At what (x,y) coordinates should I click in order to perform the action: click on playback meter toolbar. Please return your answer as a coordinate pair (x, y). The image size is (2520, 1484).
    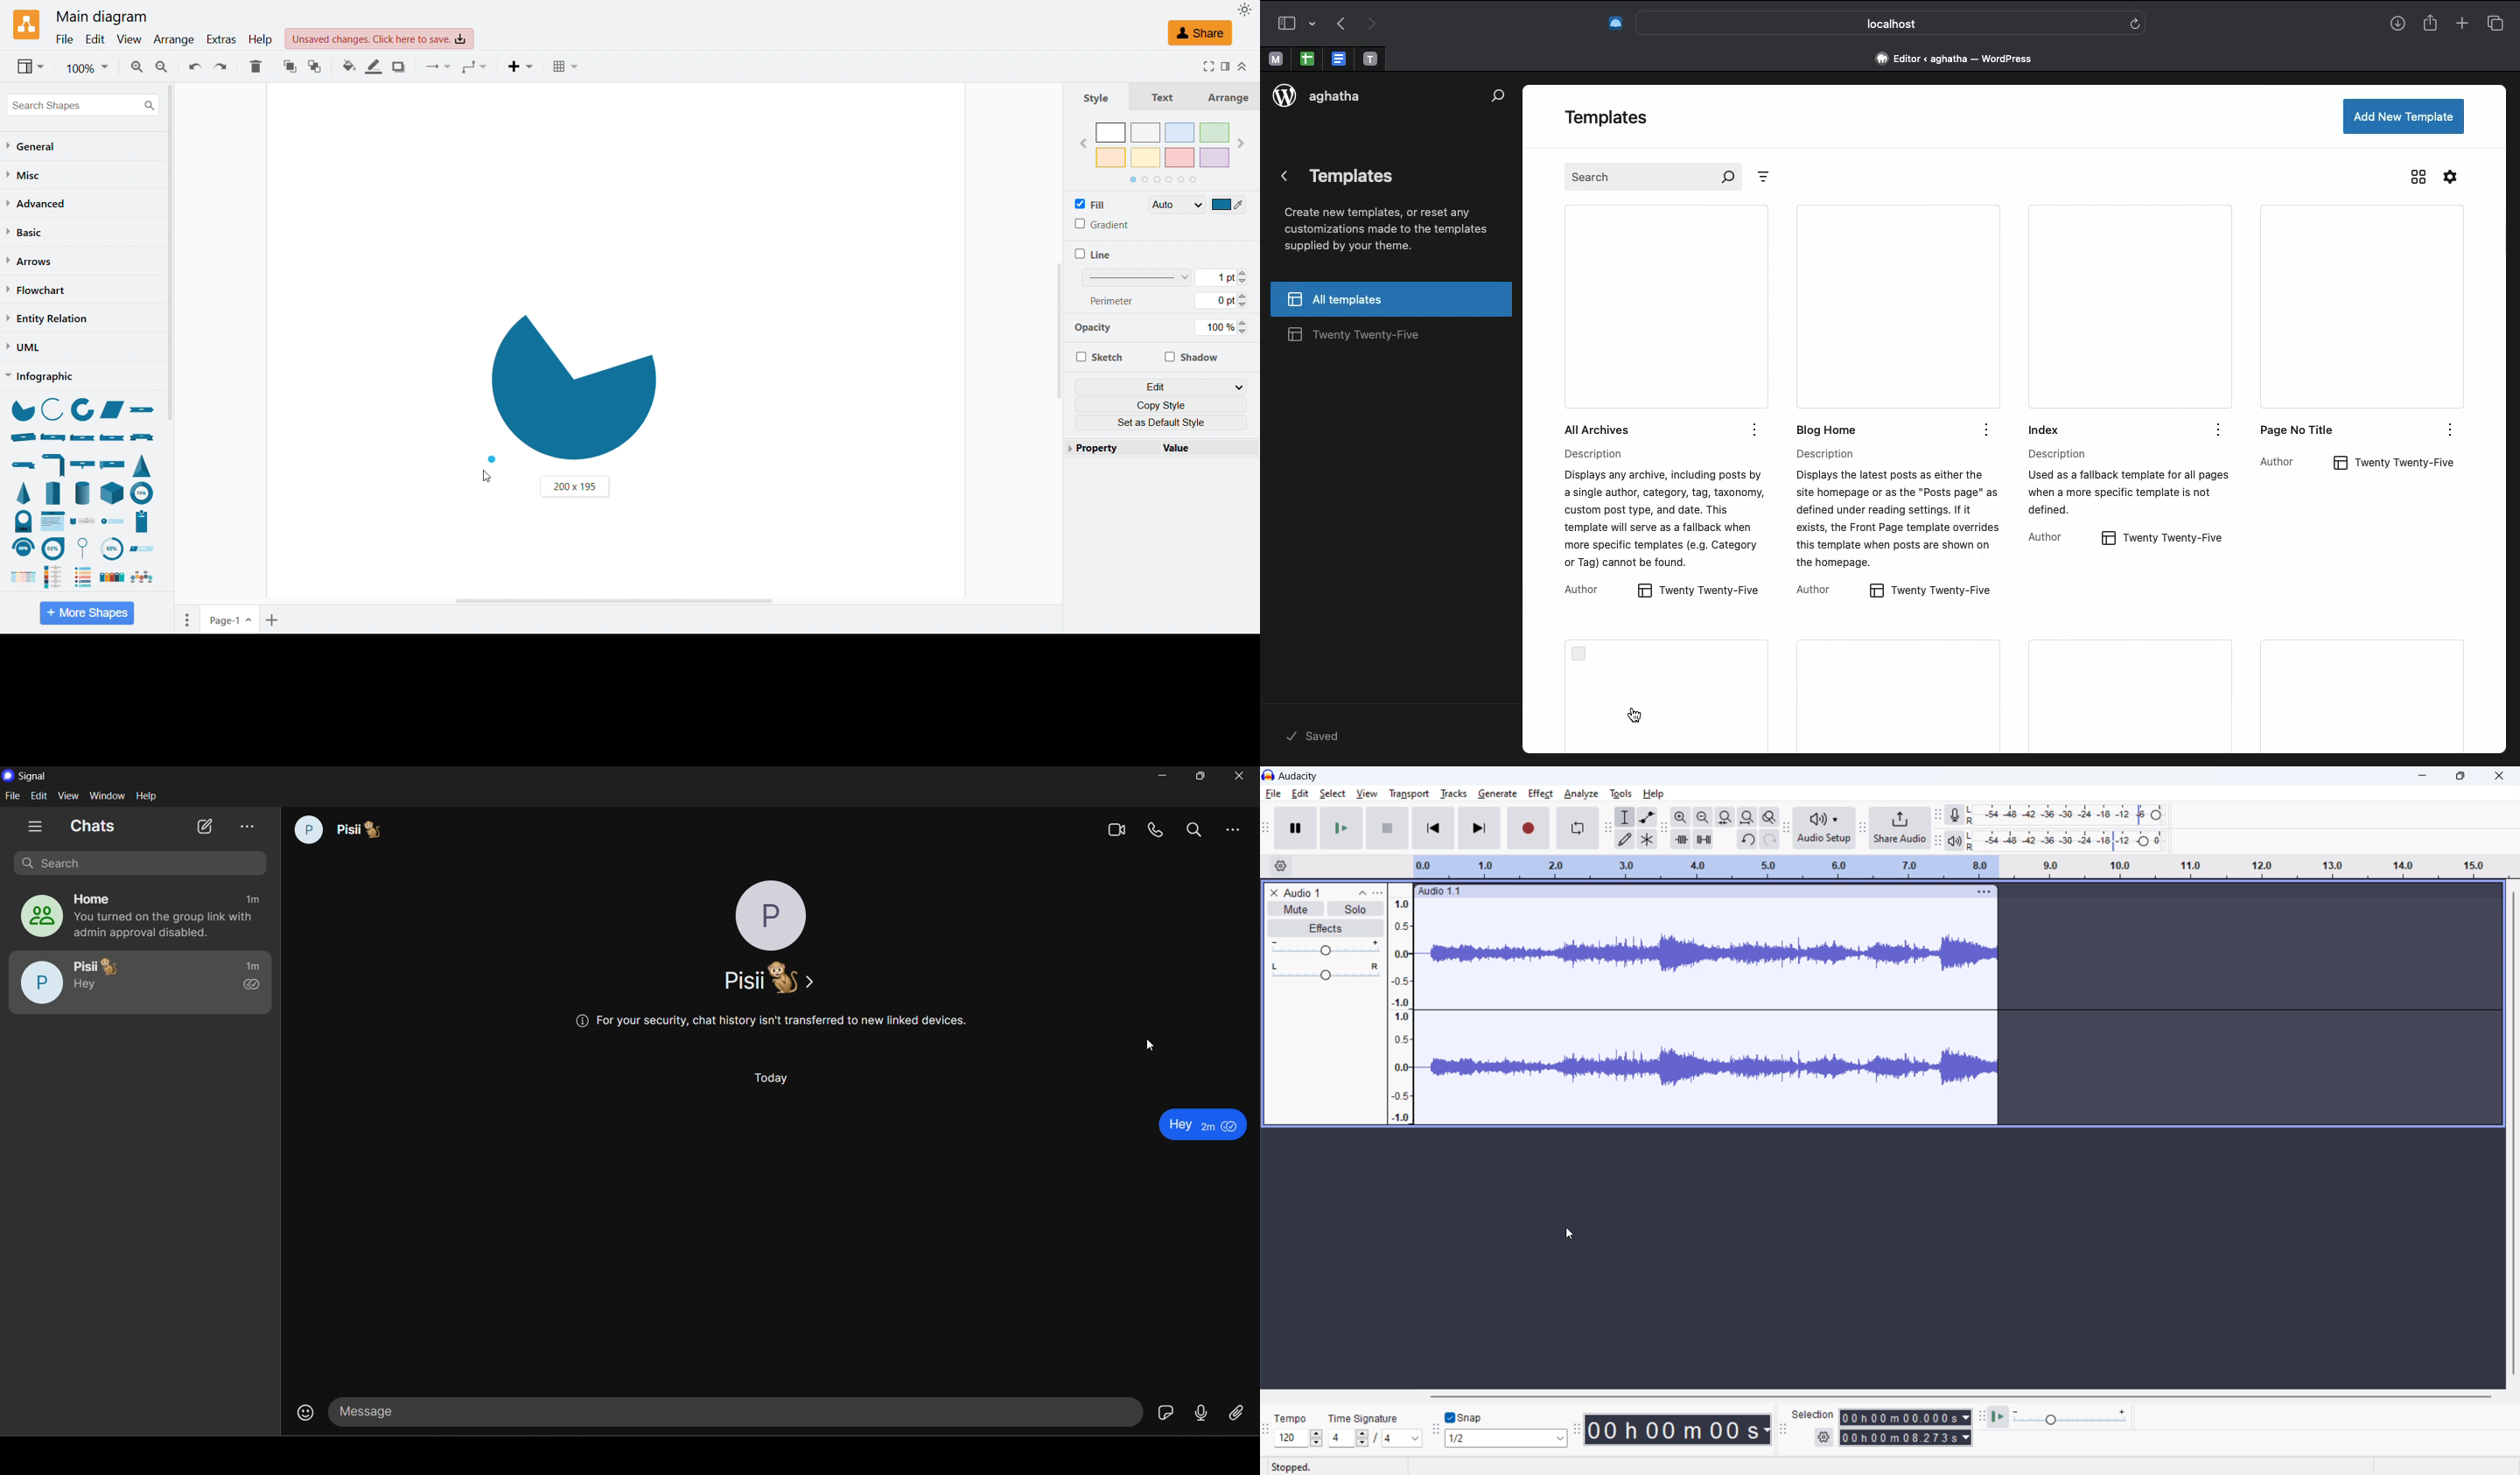
    Looking at the image, I should click on (1937, 839).